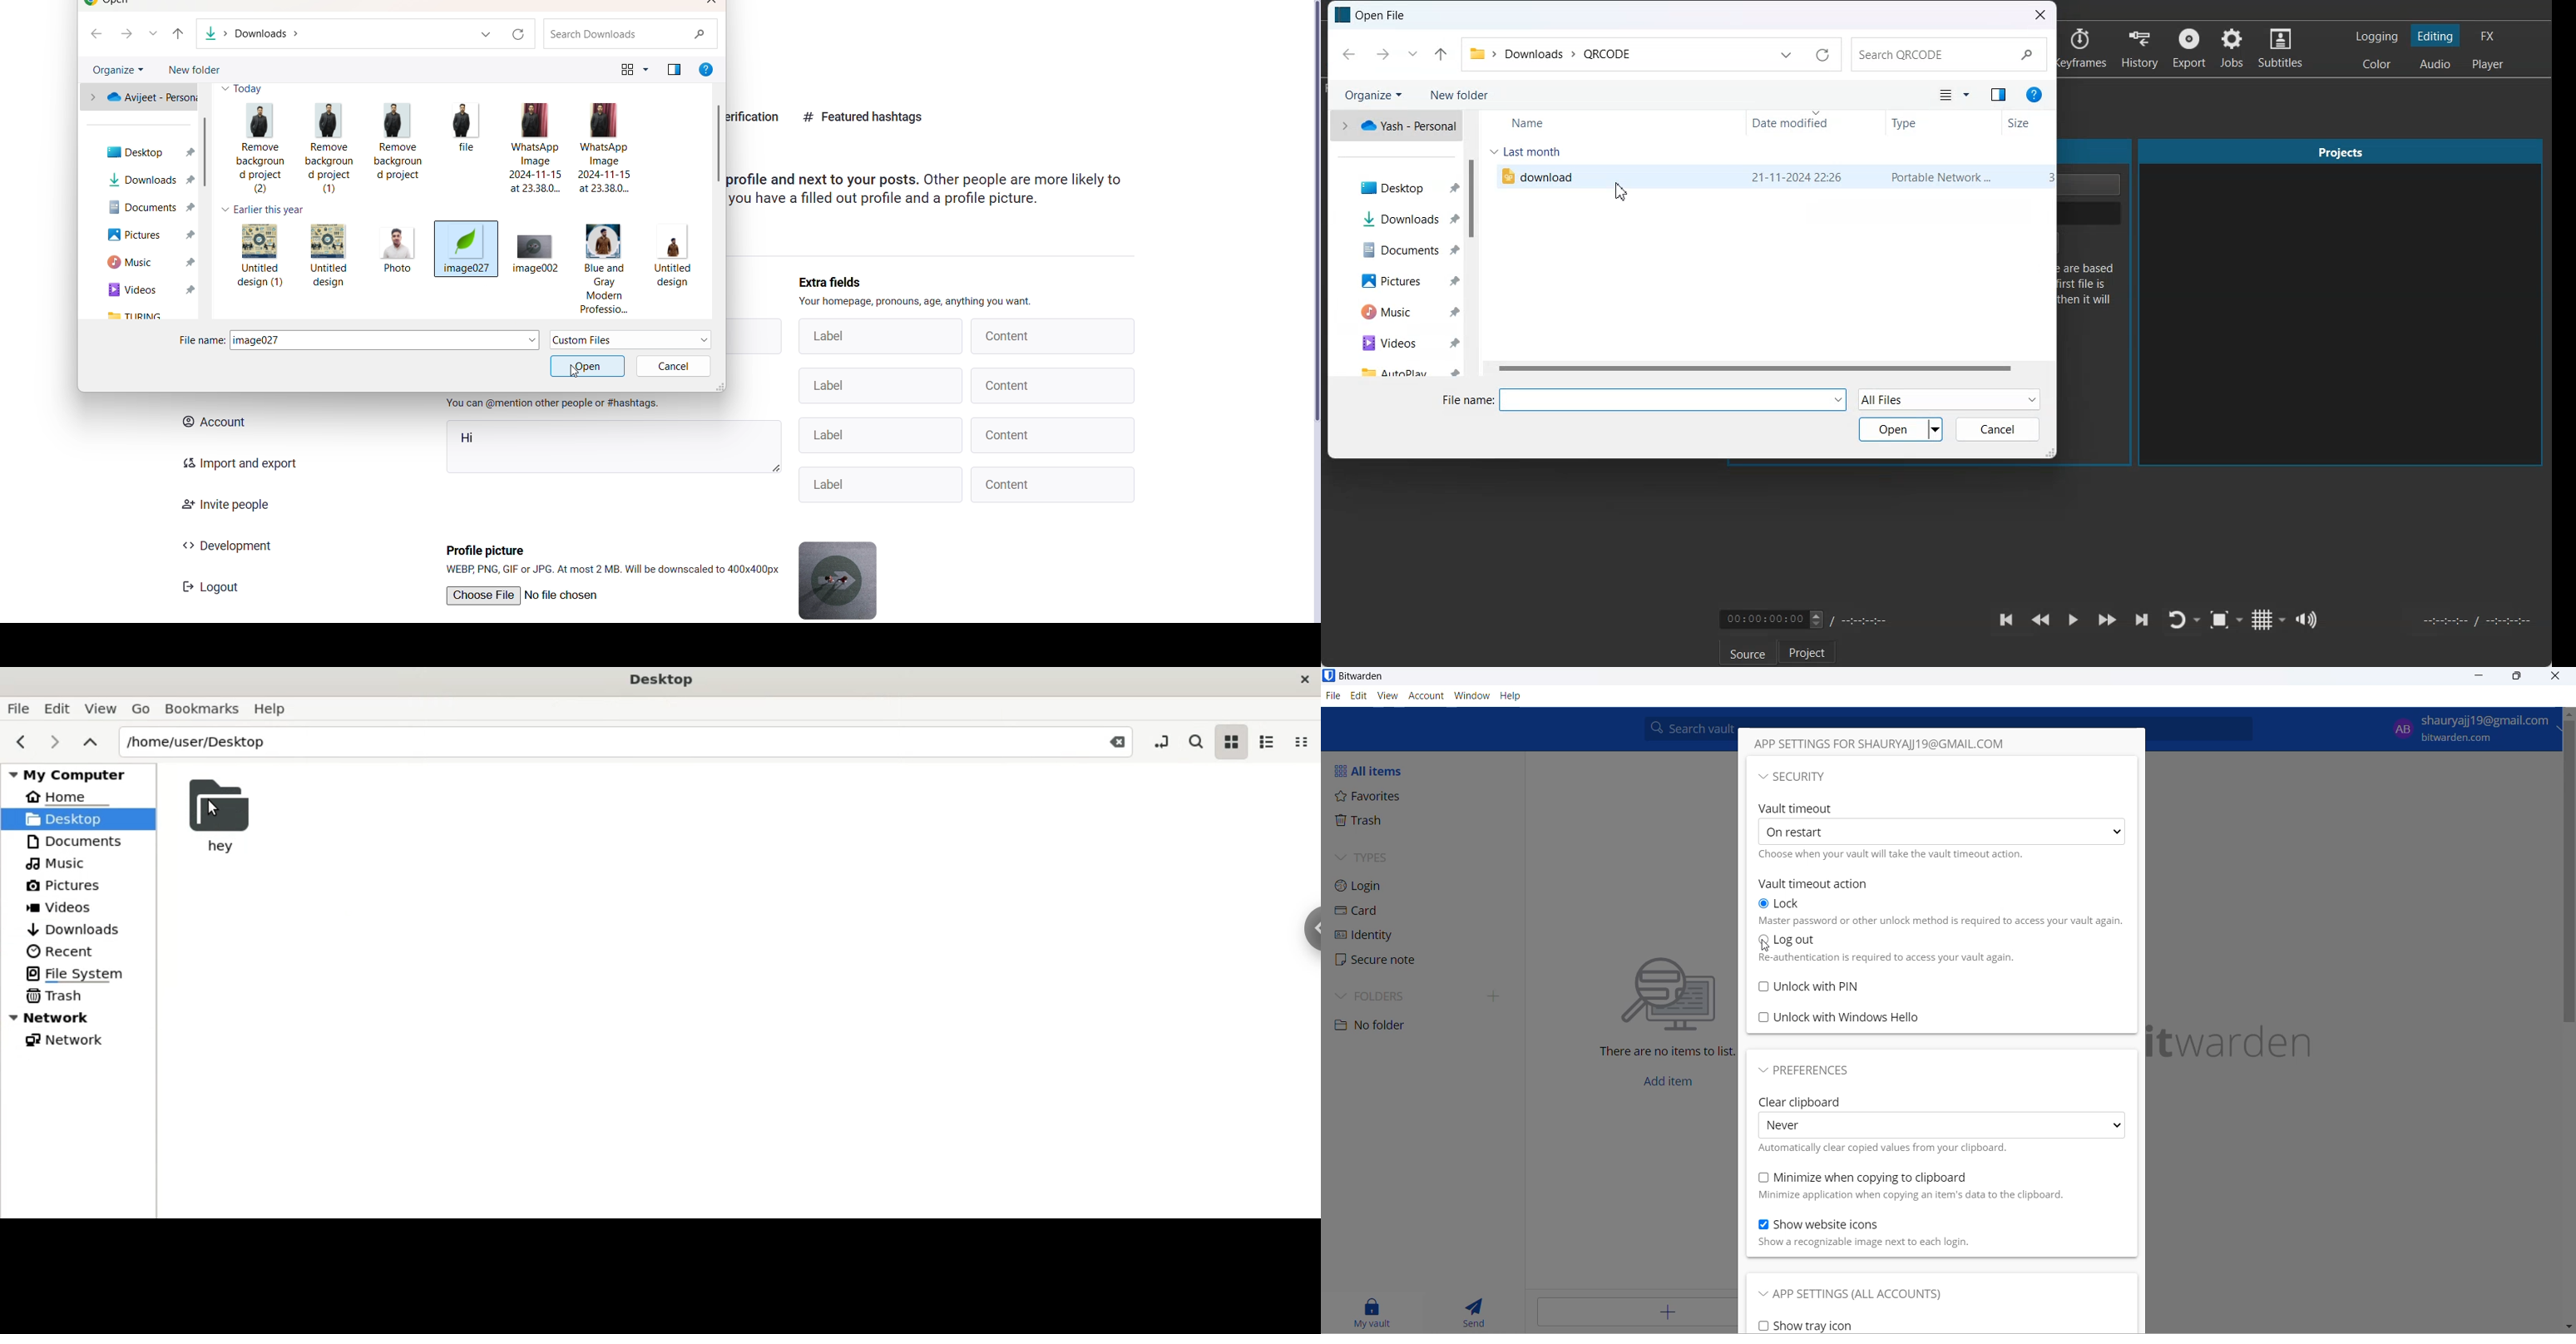  Describe the element at coordinates (1526, 153) in the screenshot. I see `Last month` at that location.